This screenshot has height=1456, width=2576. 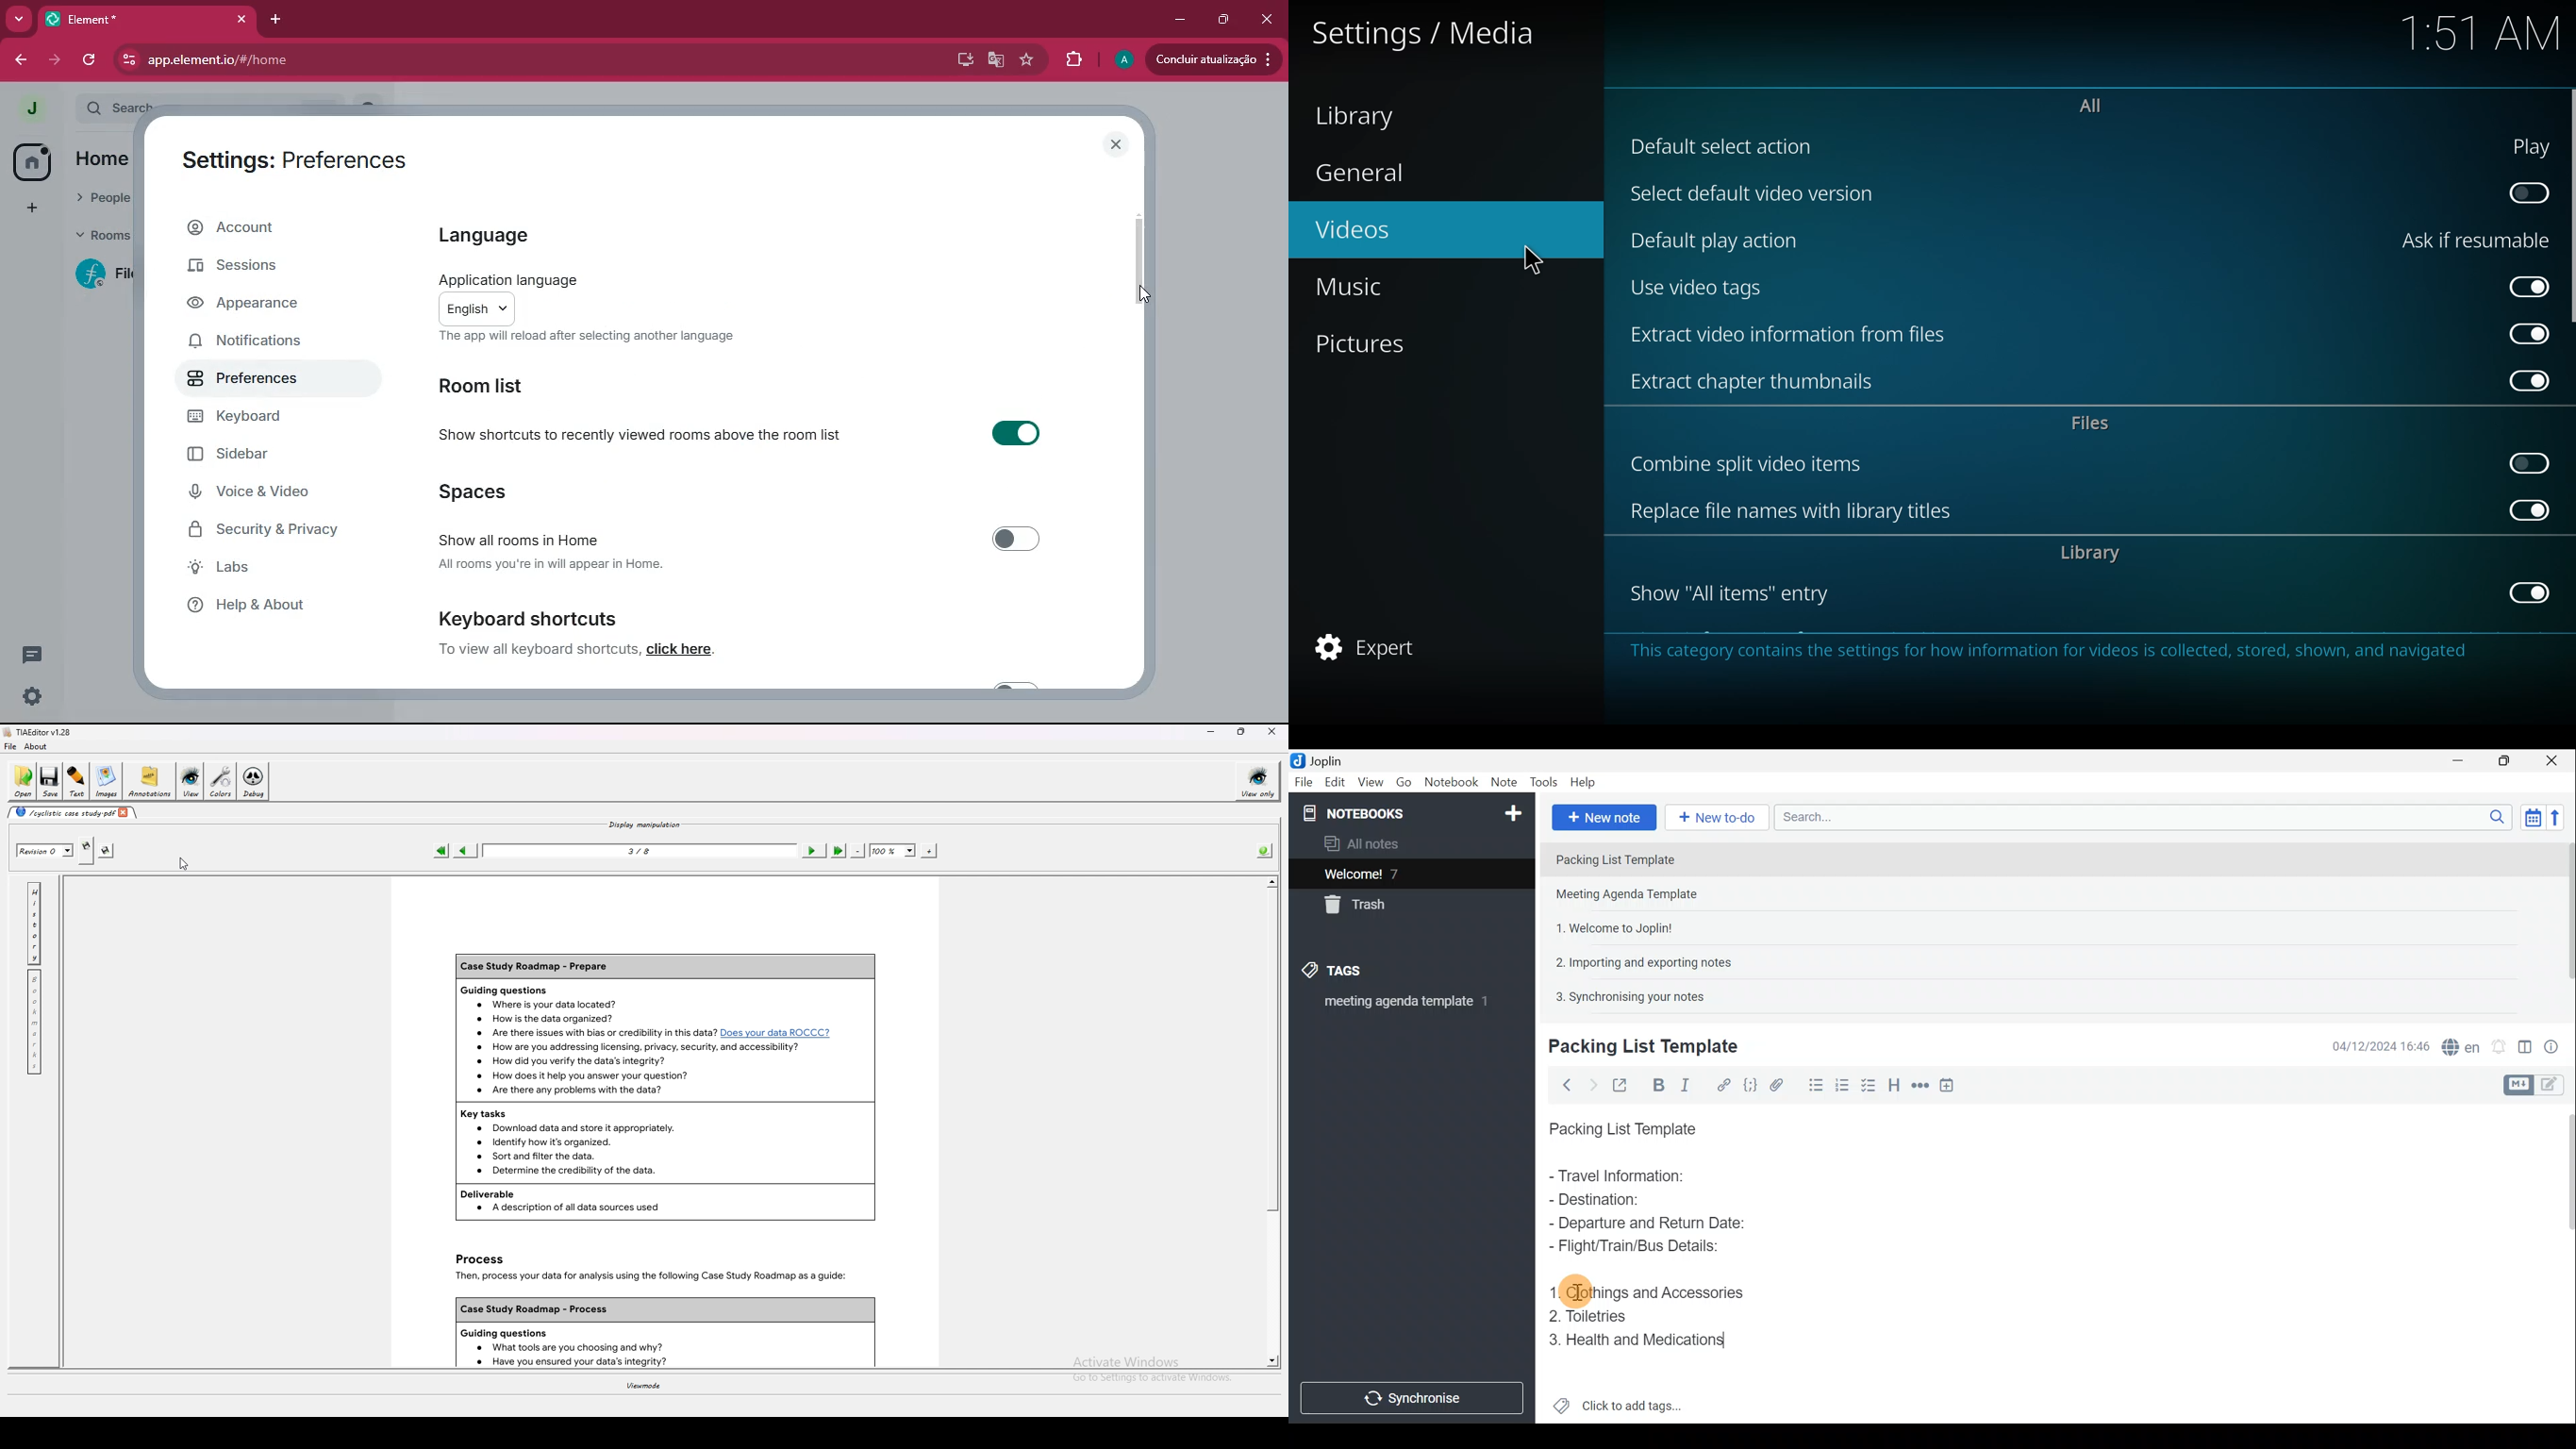 I want to click on general, so click(x=1363, y=175).